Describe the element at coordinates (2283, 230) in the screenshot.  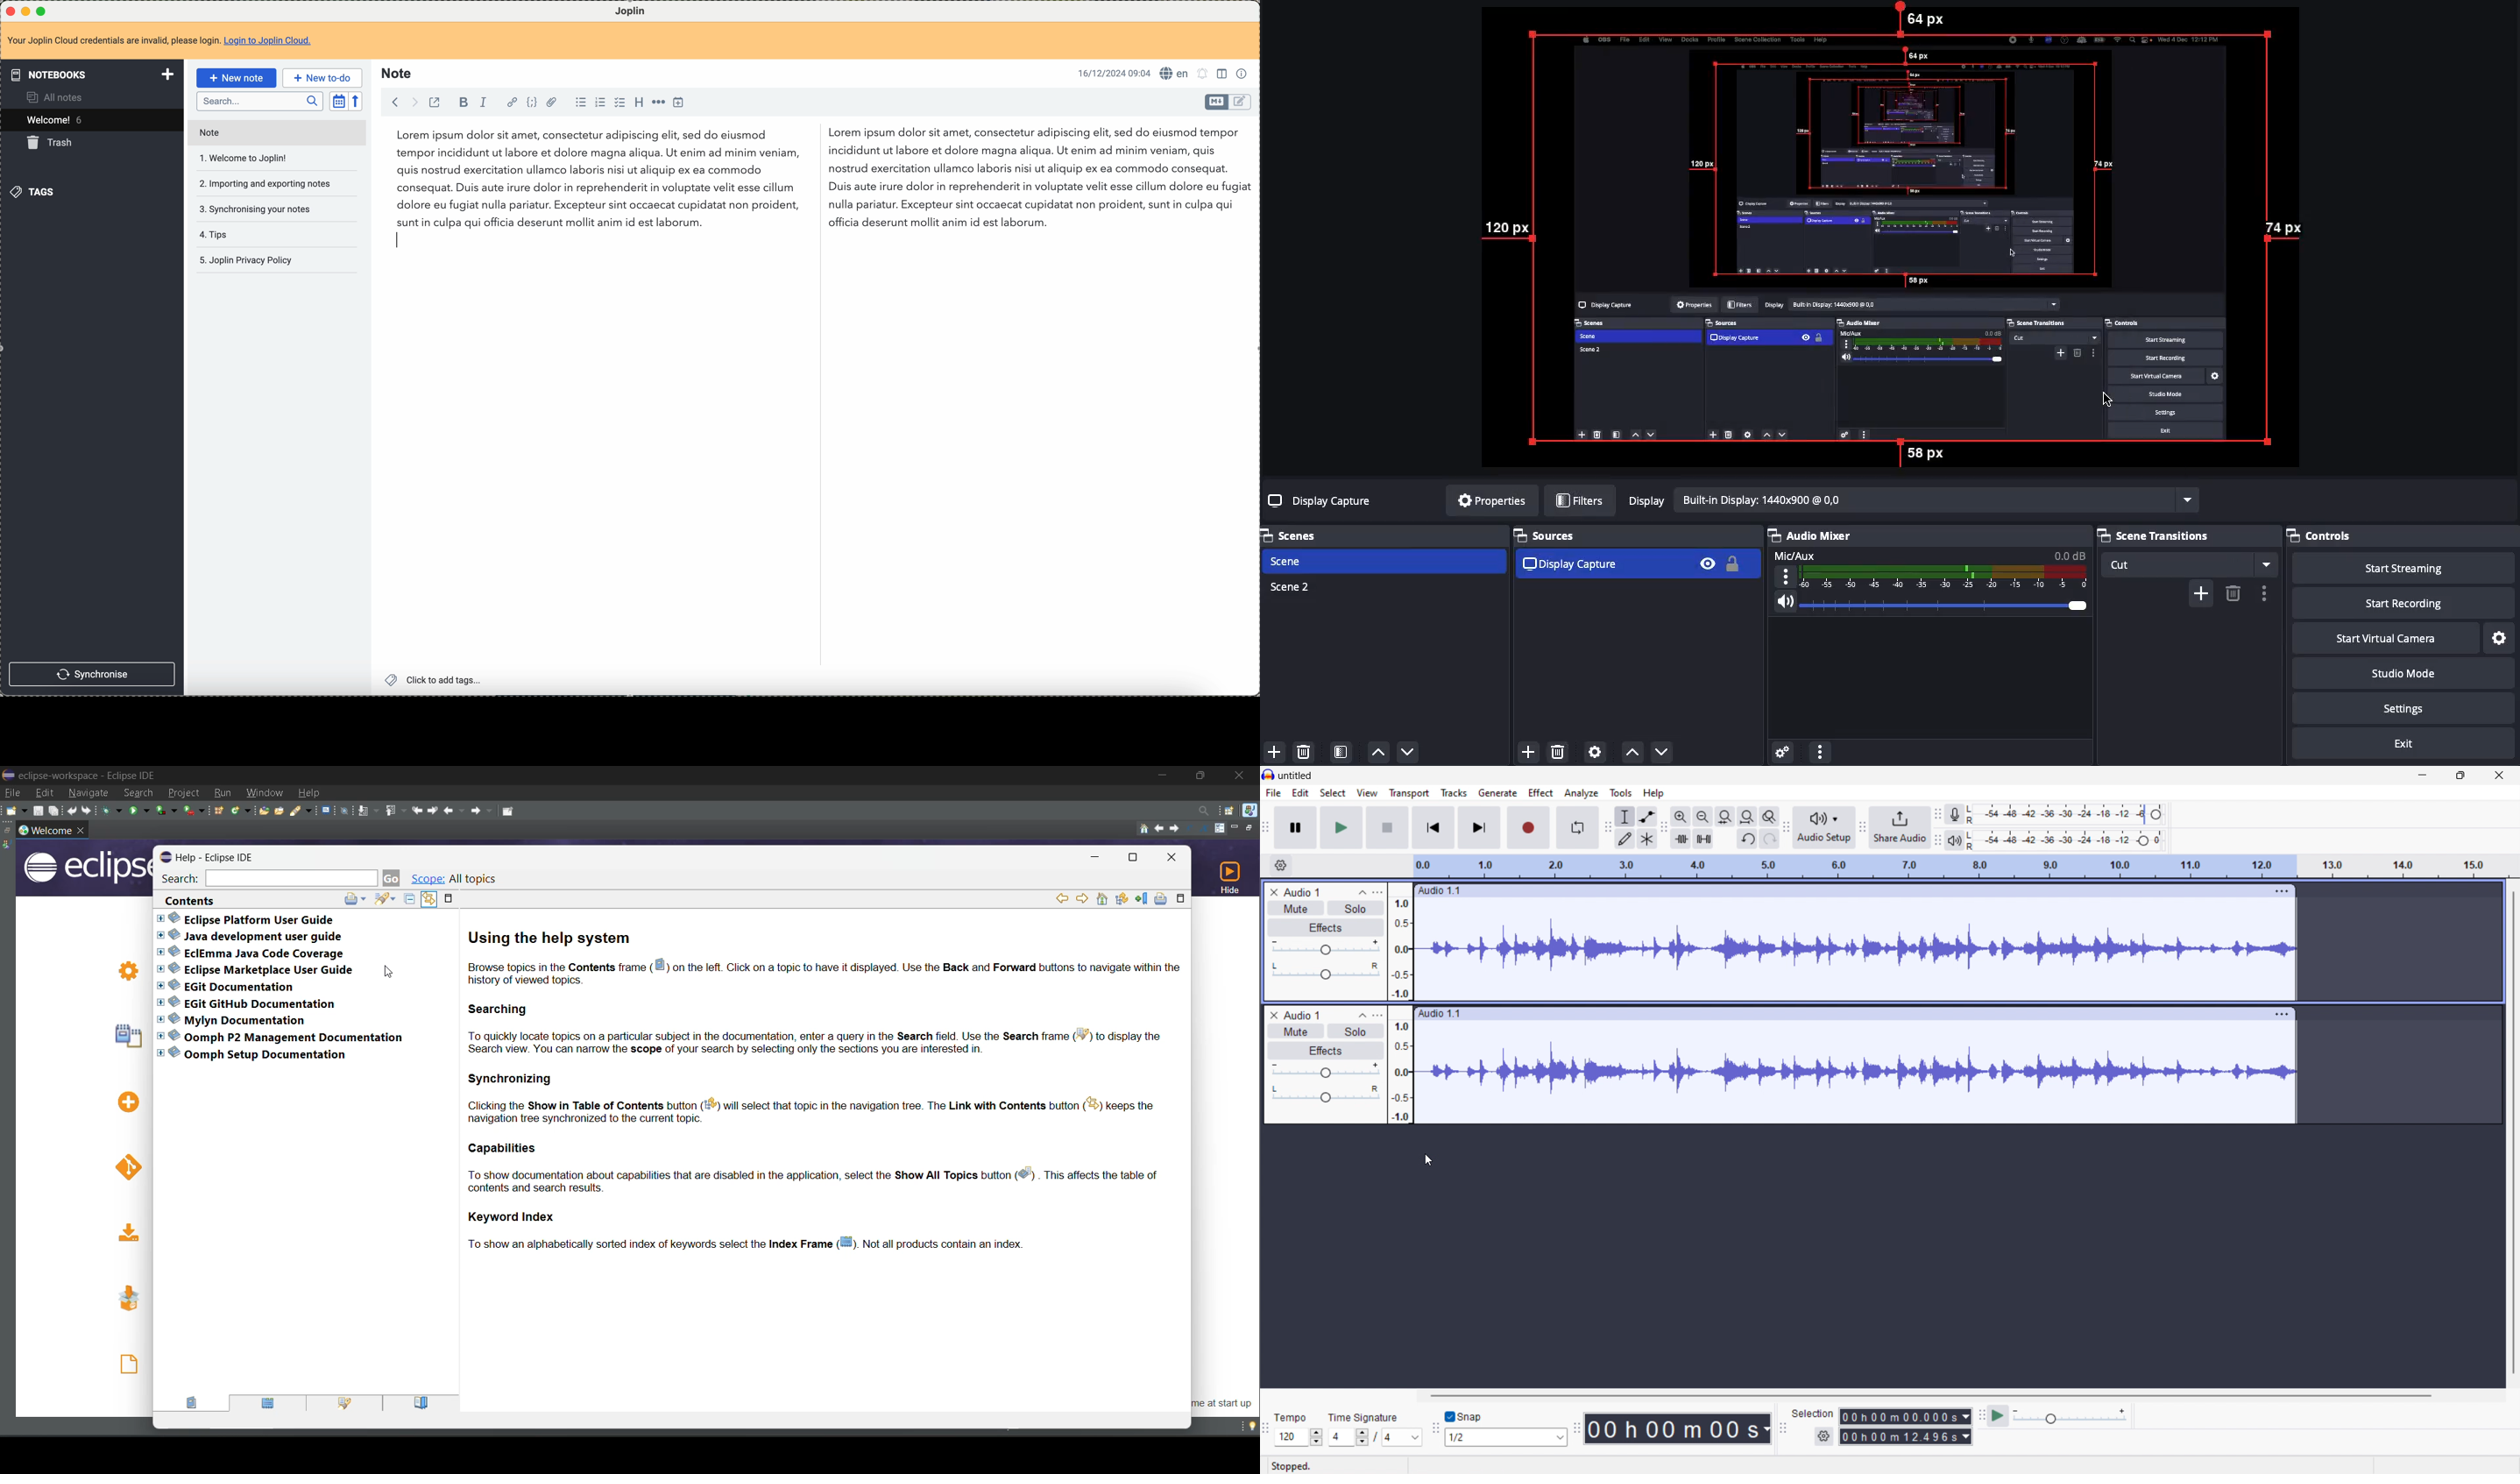
I see `74 px` at that location.